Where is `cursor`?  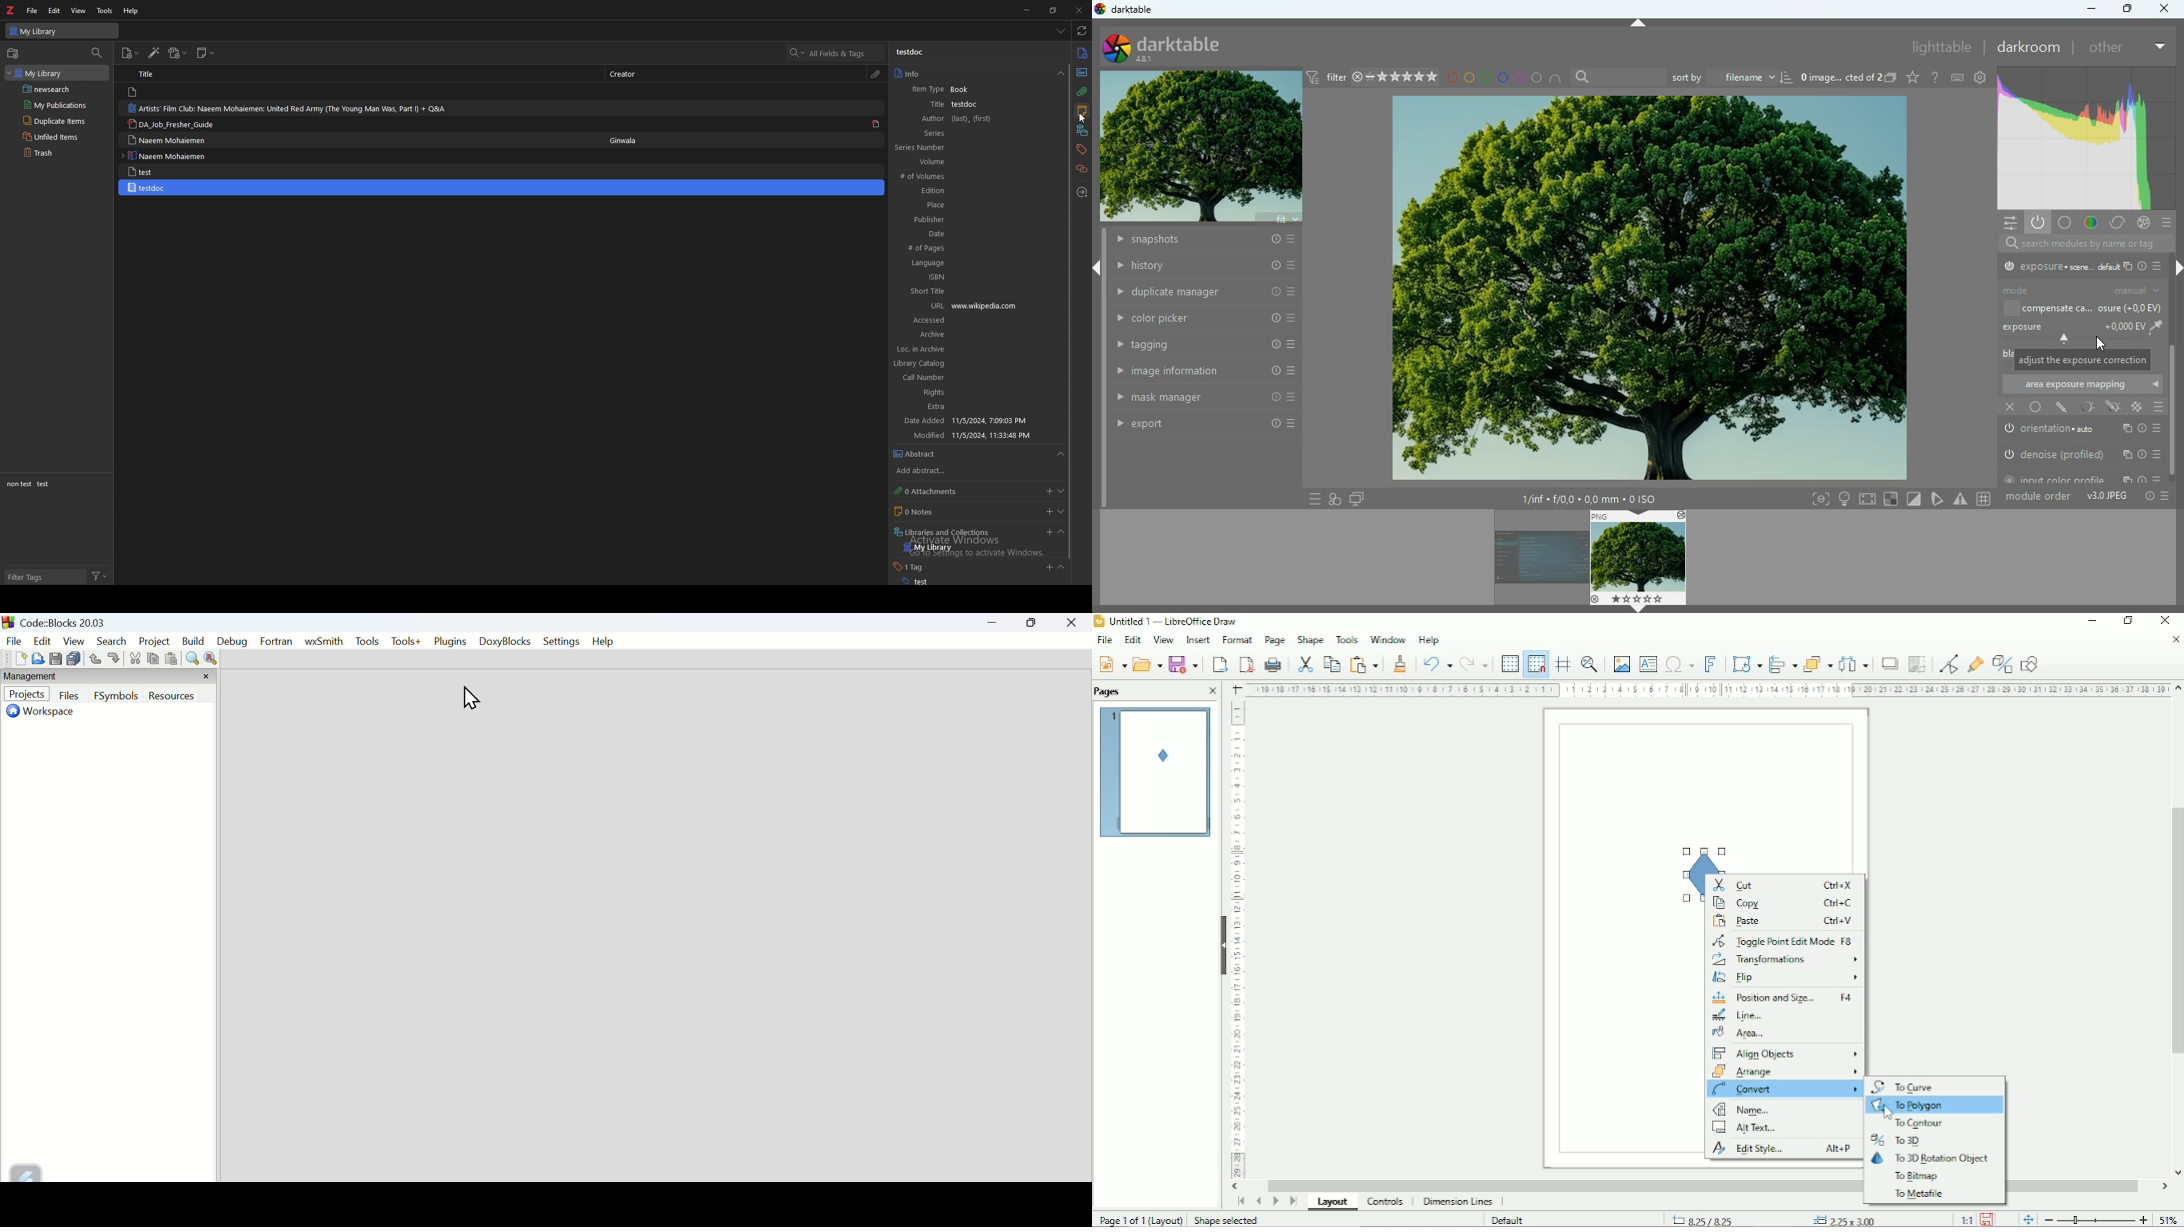 cursor is located at coordinates (1081, 118).